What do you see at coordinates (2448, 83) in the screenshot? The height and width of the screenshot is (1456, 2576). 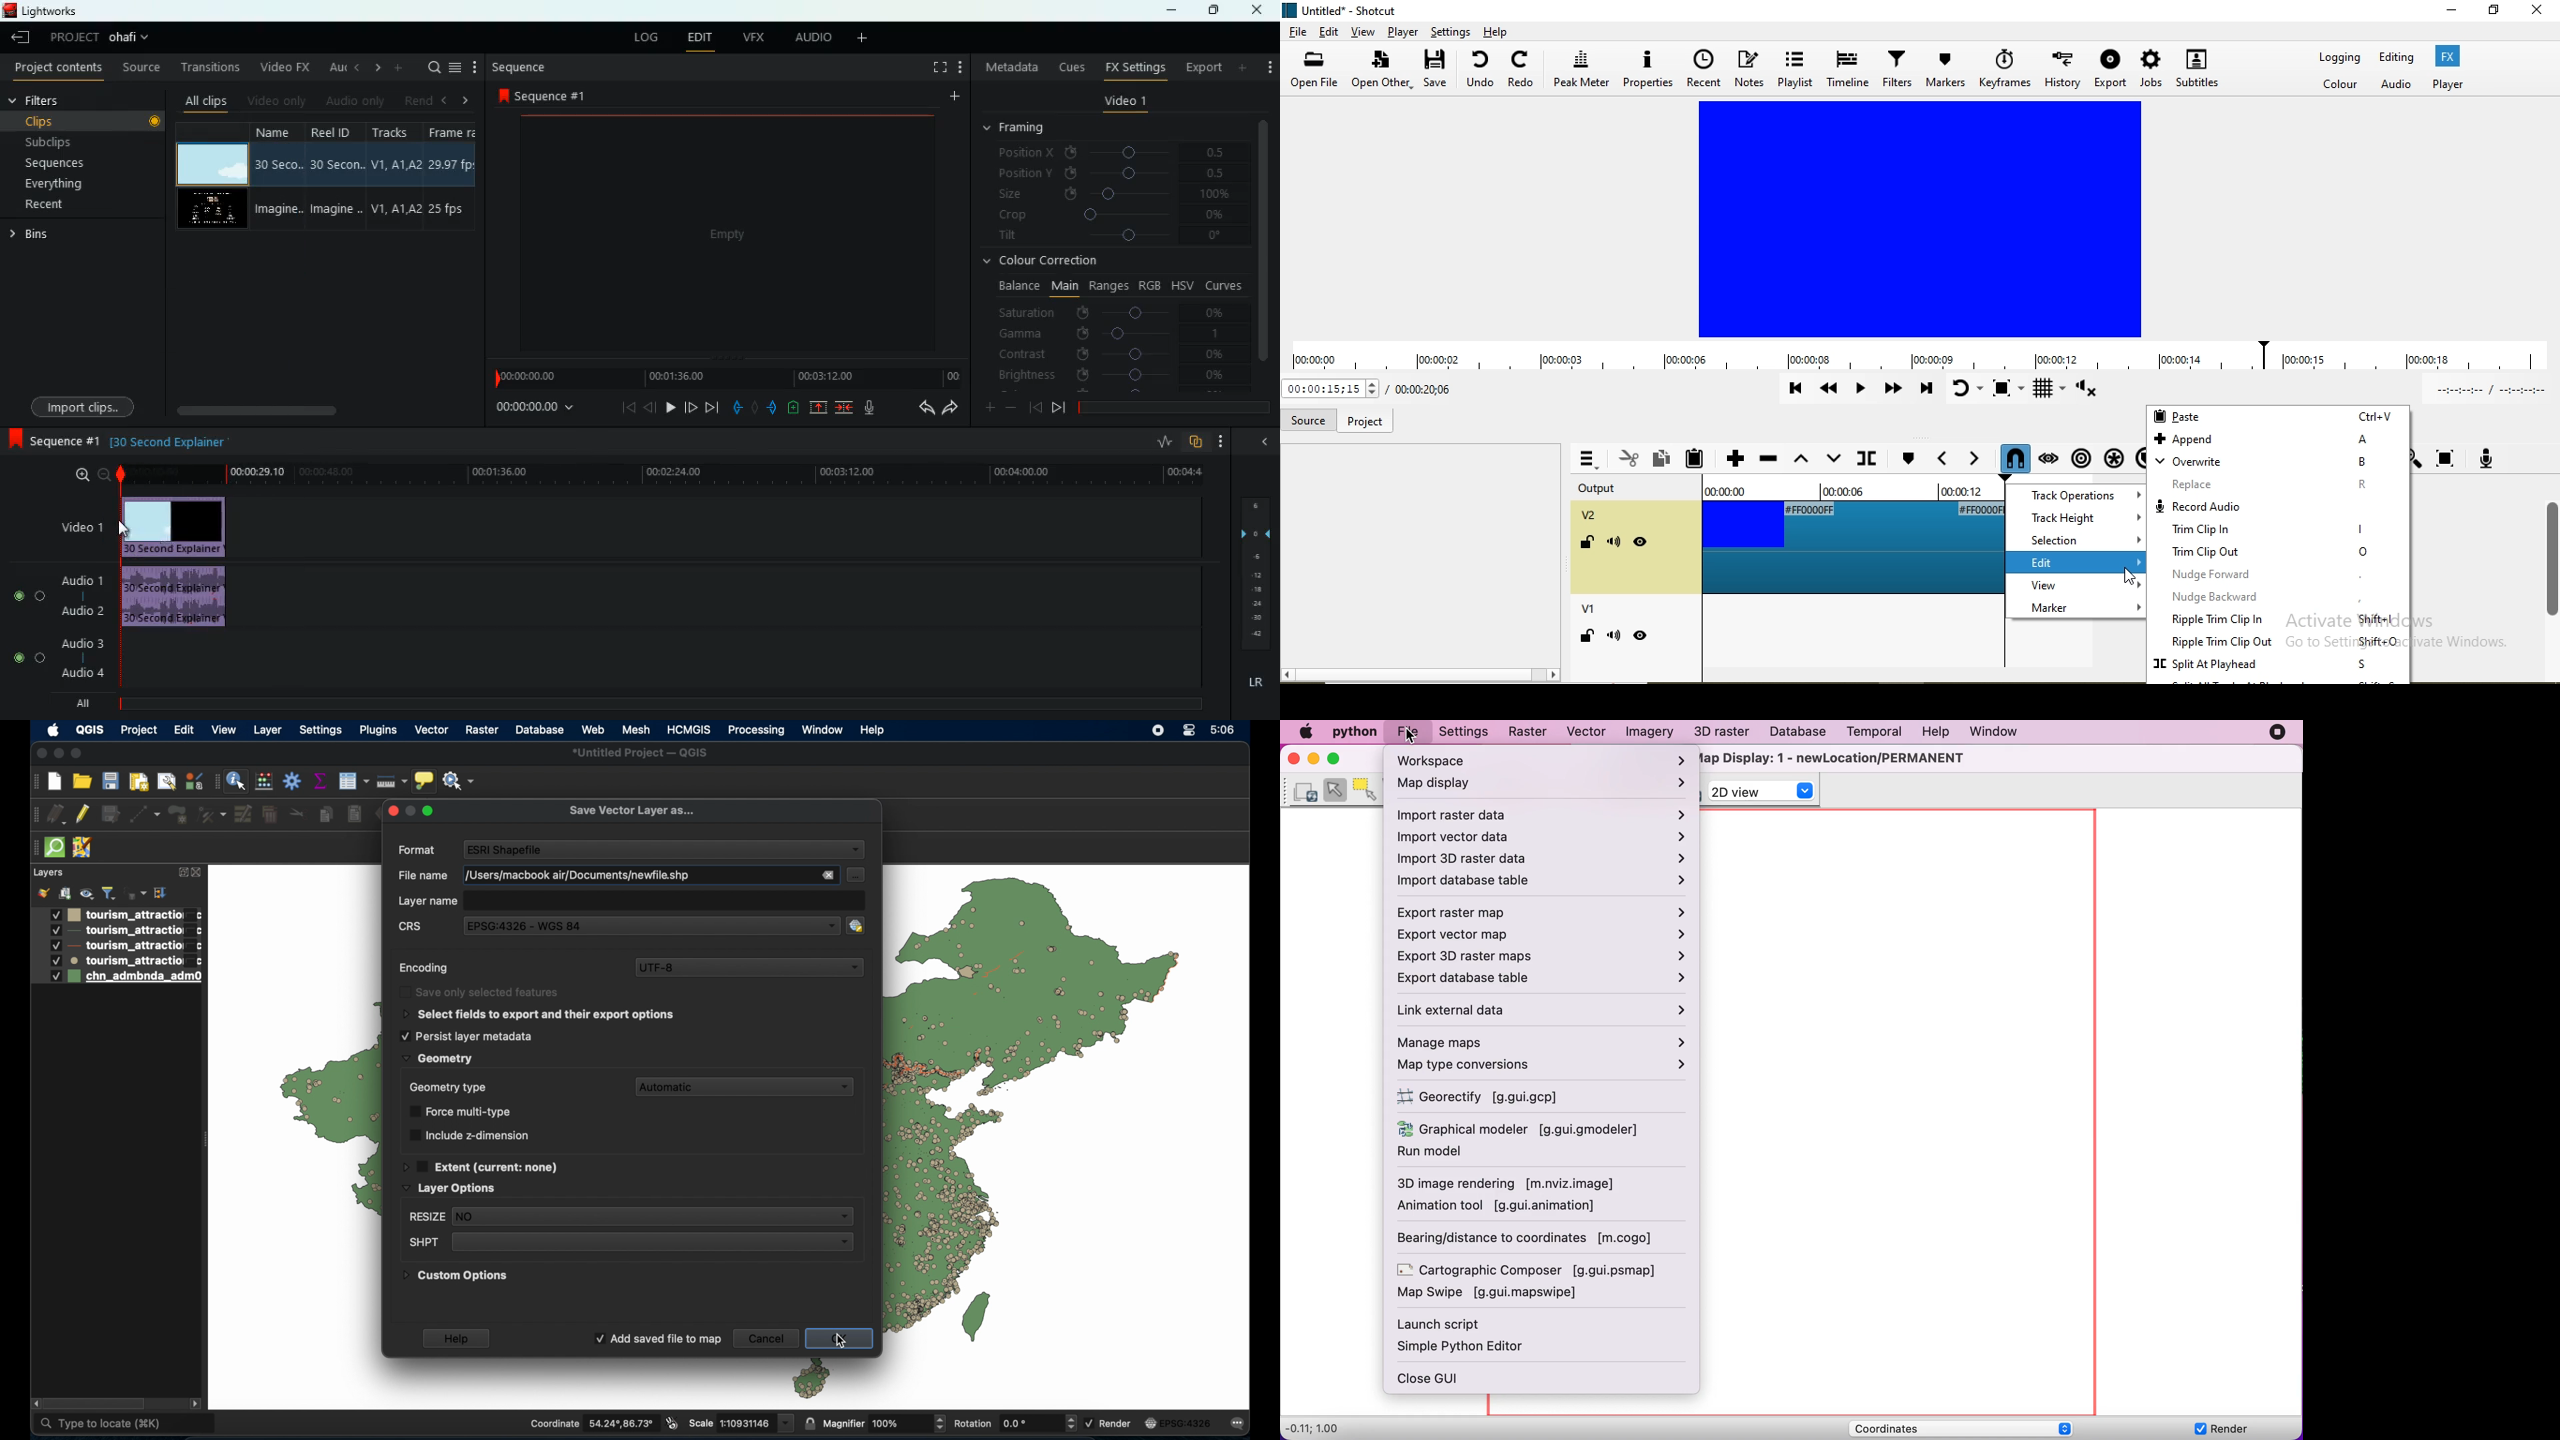 I see `Player` at bounding box center [2448, 83].